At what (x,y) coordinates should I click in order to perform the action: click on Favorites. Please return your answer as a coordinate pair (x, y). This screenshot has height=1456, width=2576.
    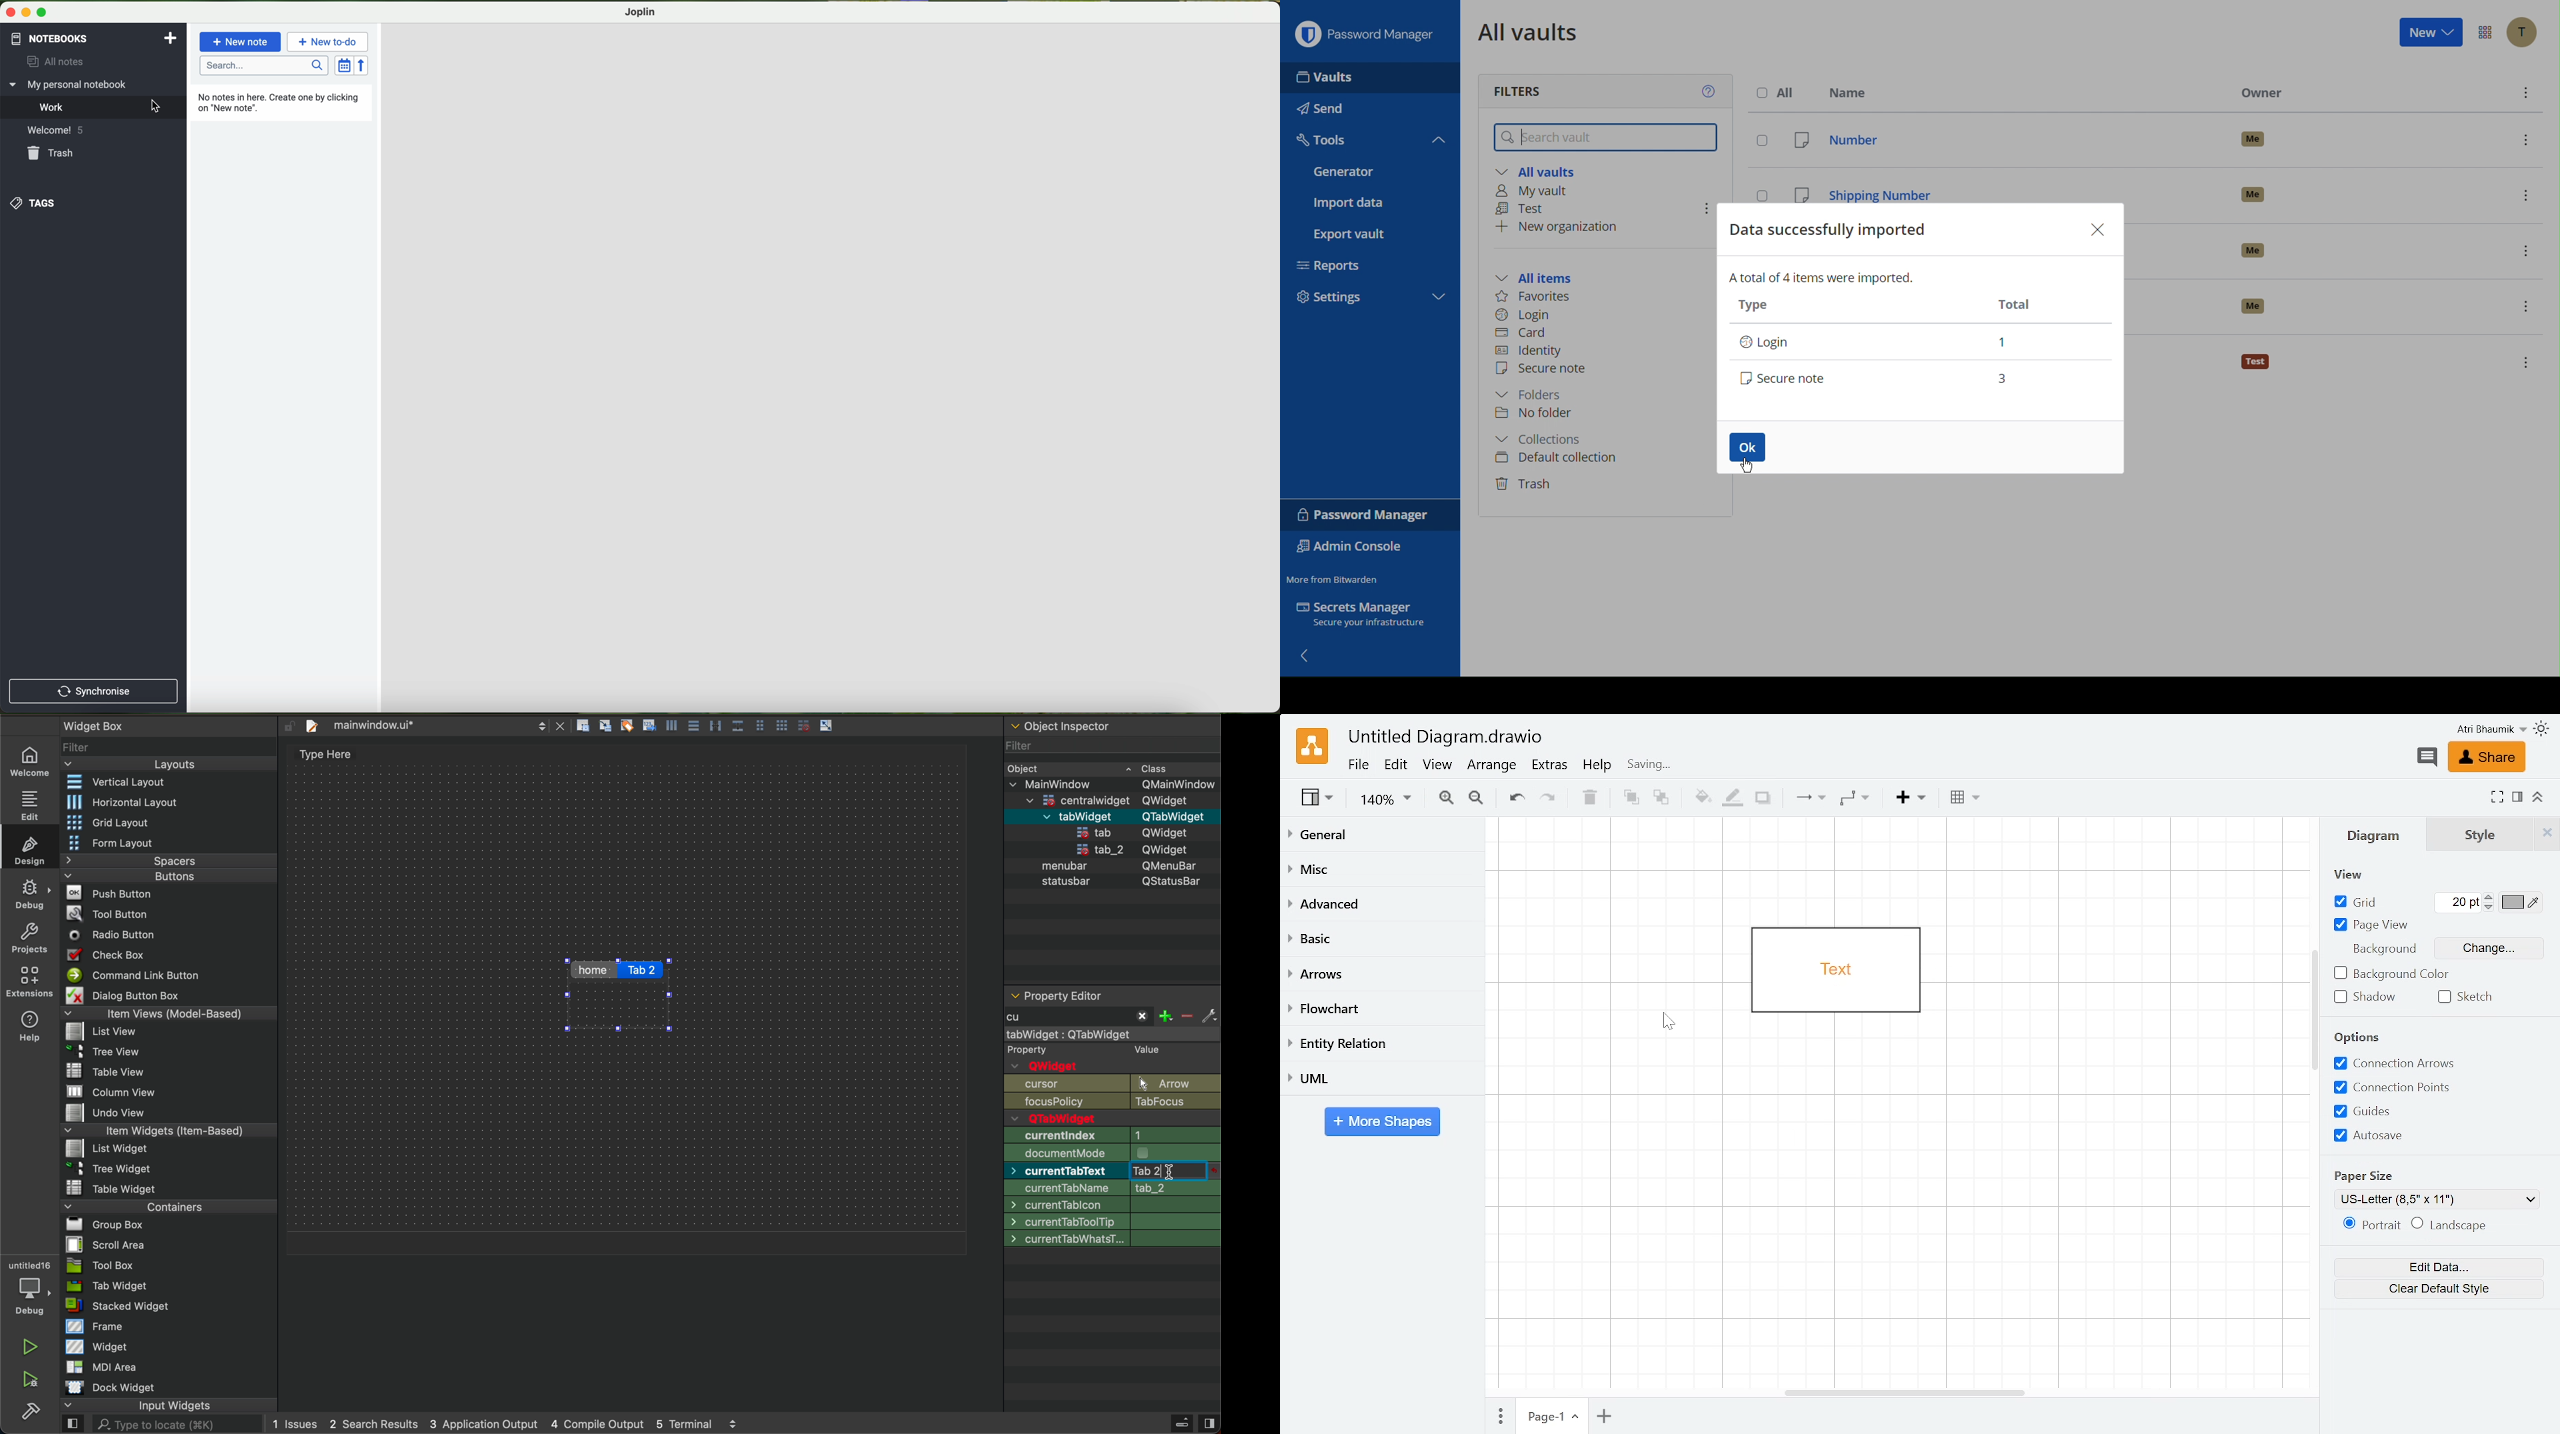
    Looking at the image, I should click on (1536, 297).